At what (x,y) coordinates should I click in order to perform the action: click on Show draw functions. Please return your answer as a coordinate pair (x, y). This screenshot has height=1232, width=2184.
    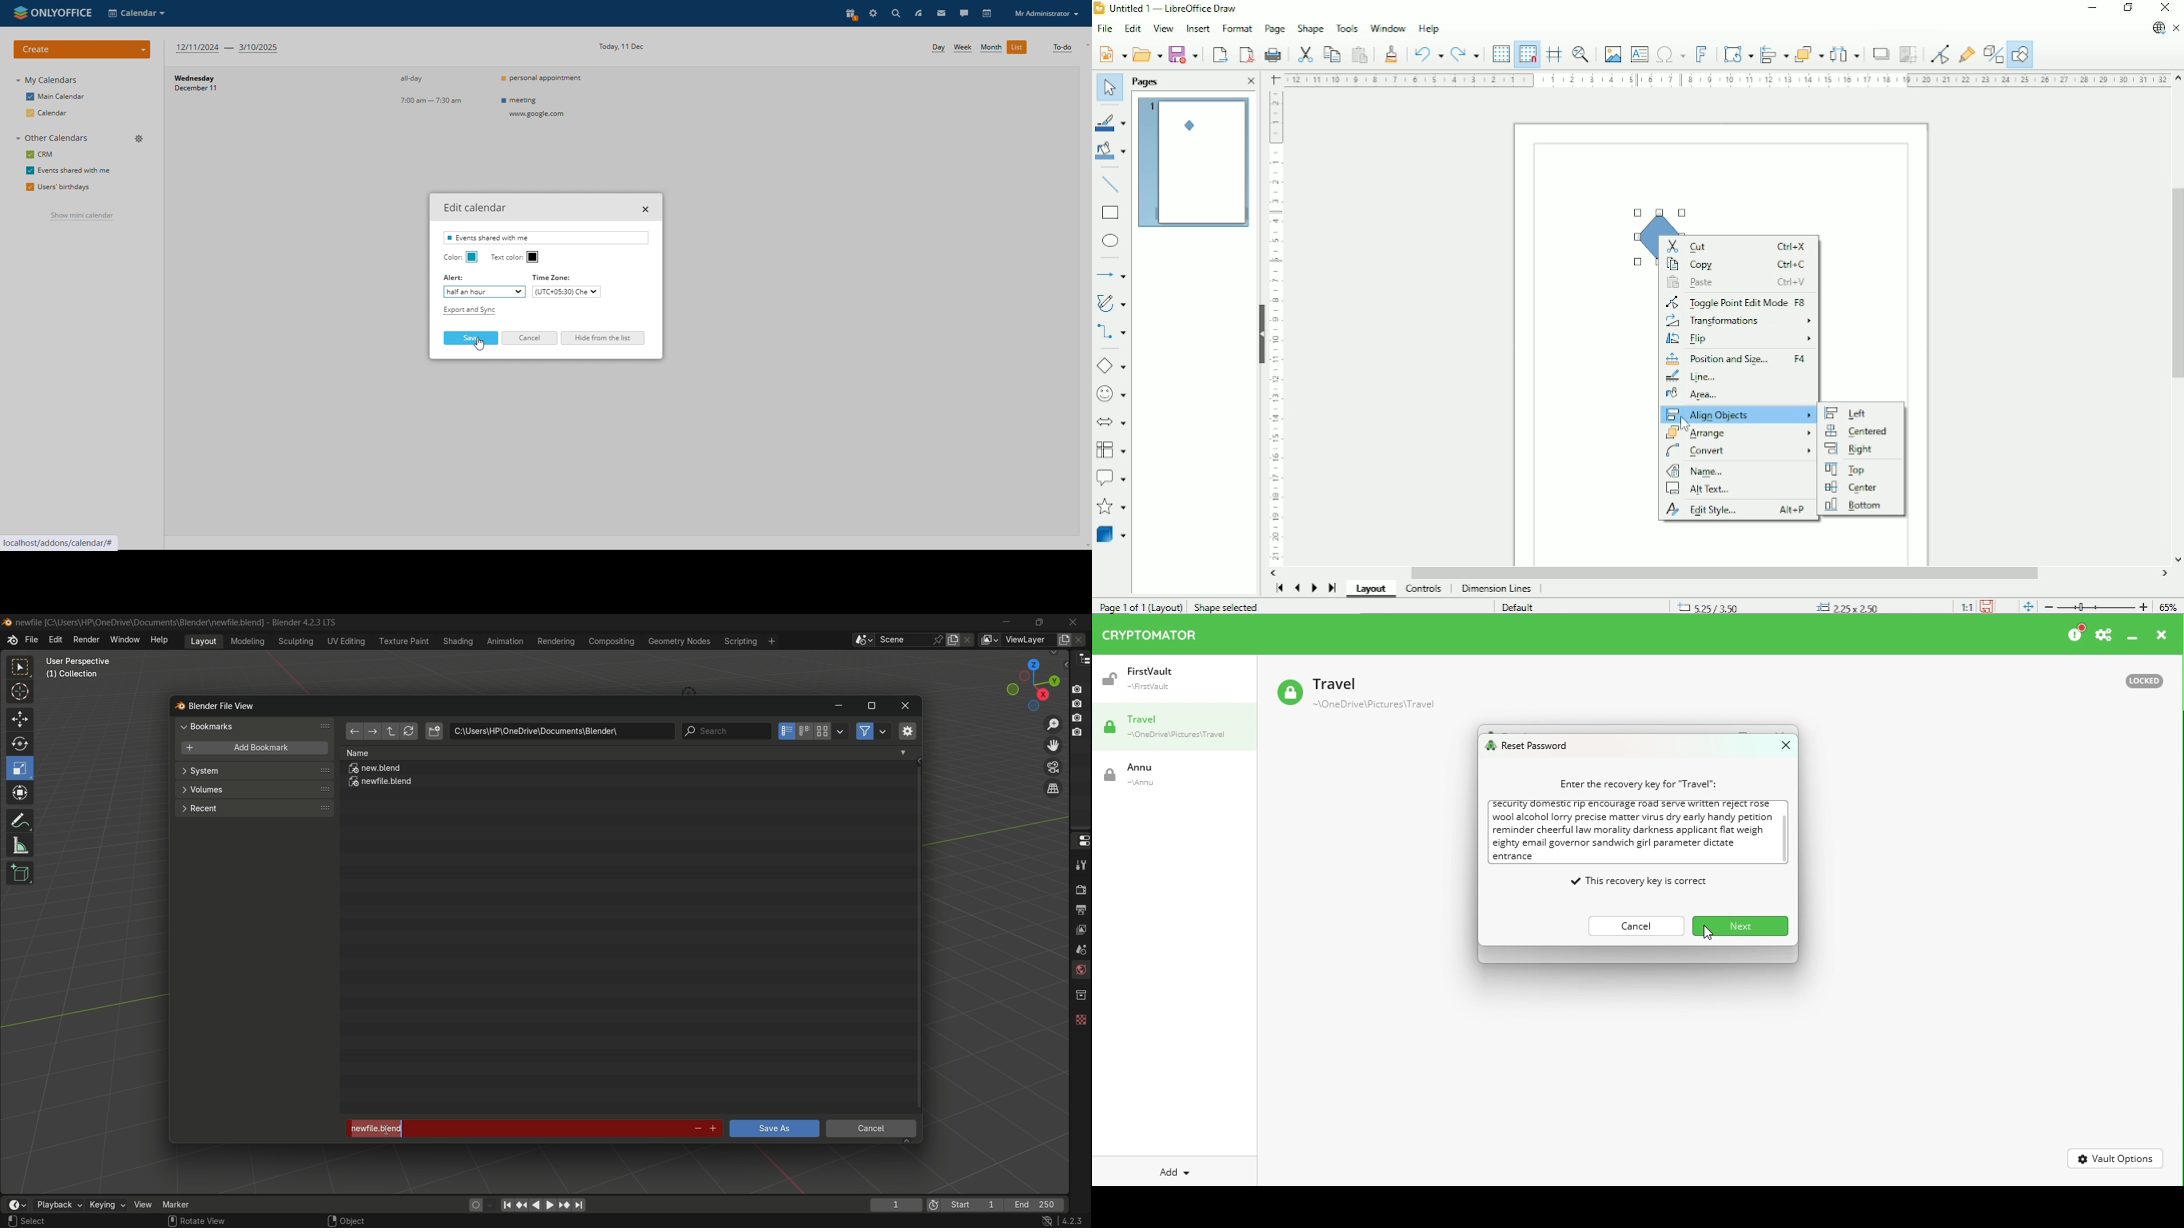
    Looking at the image, I should click on (2021, 54).